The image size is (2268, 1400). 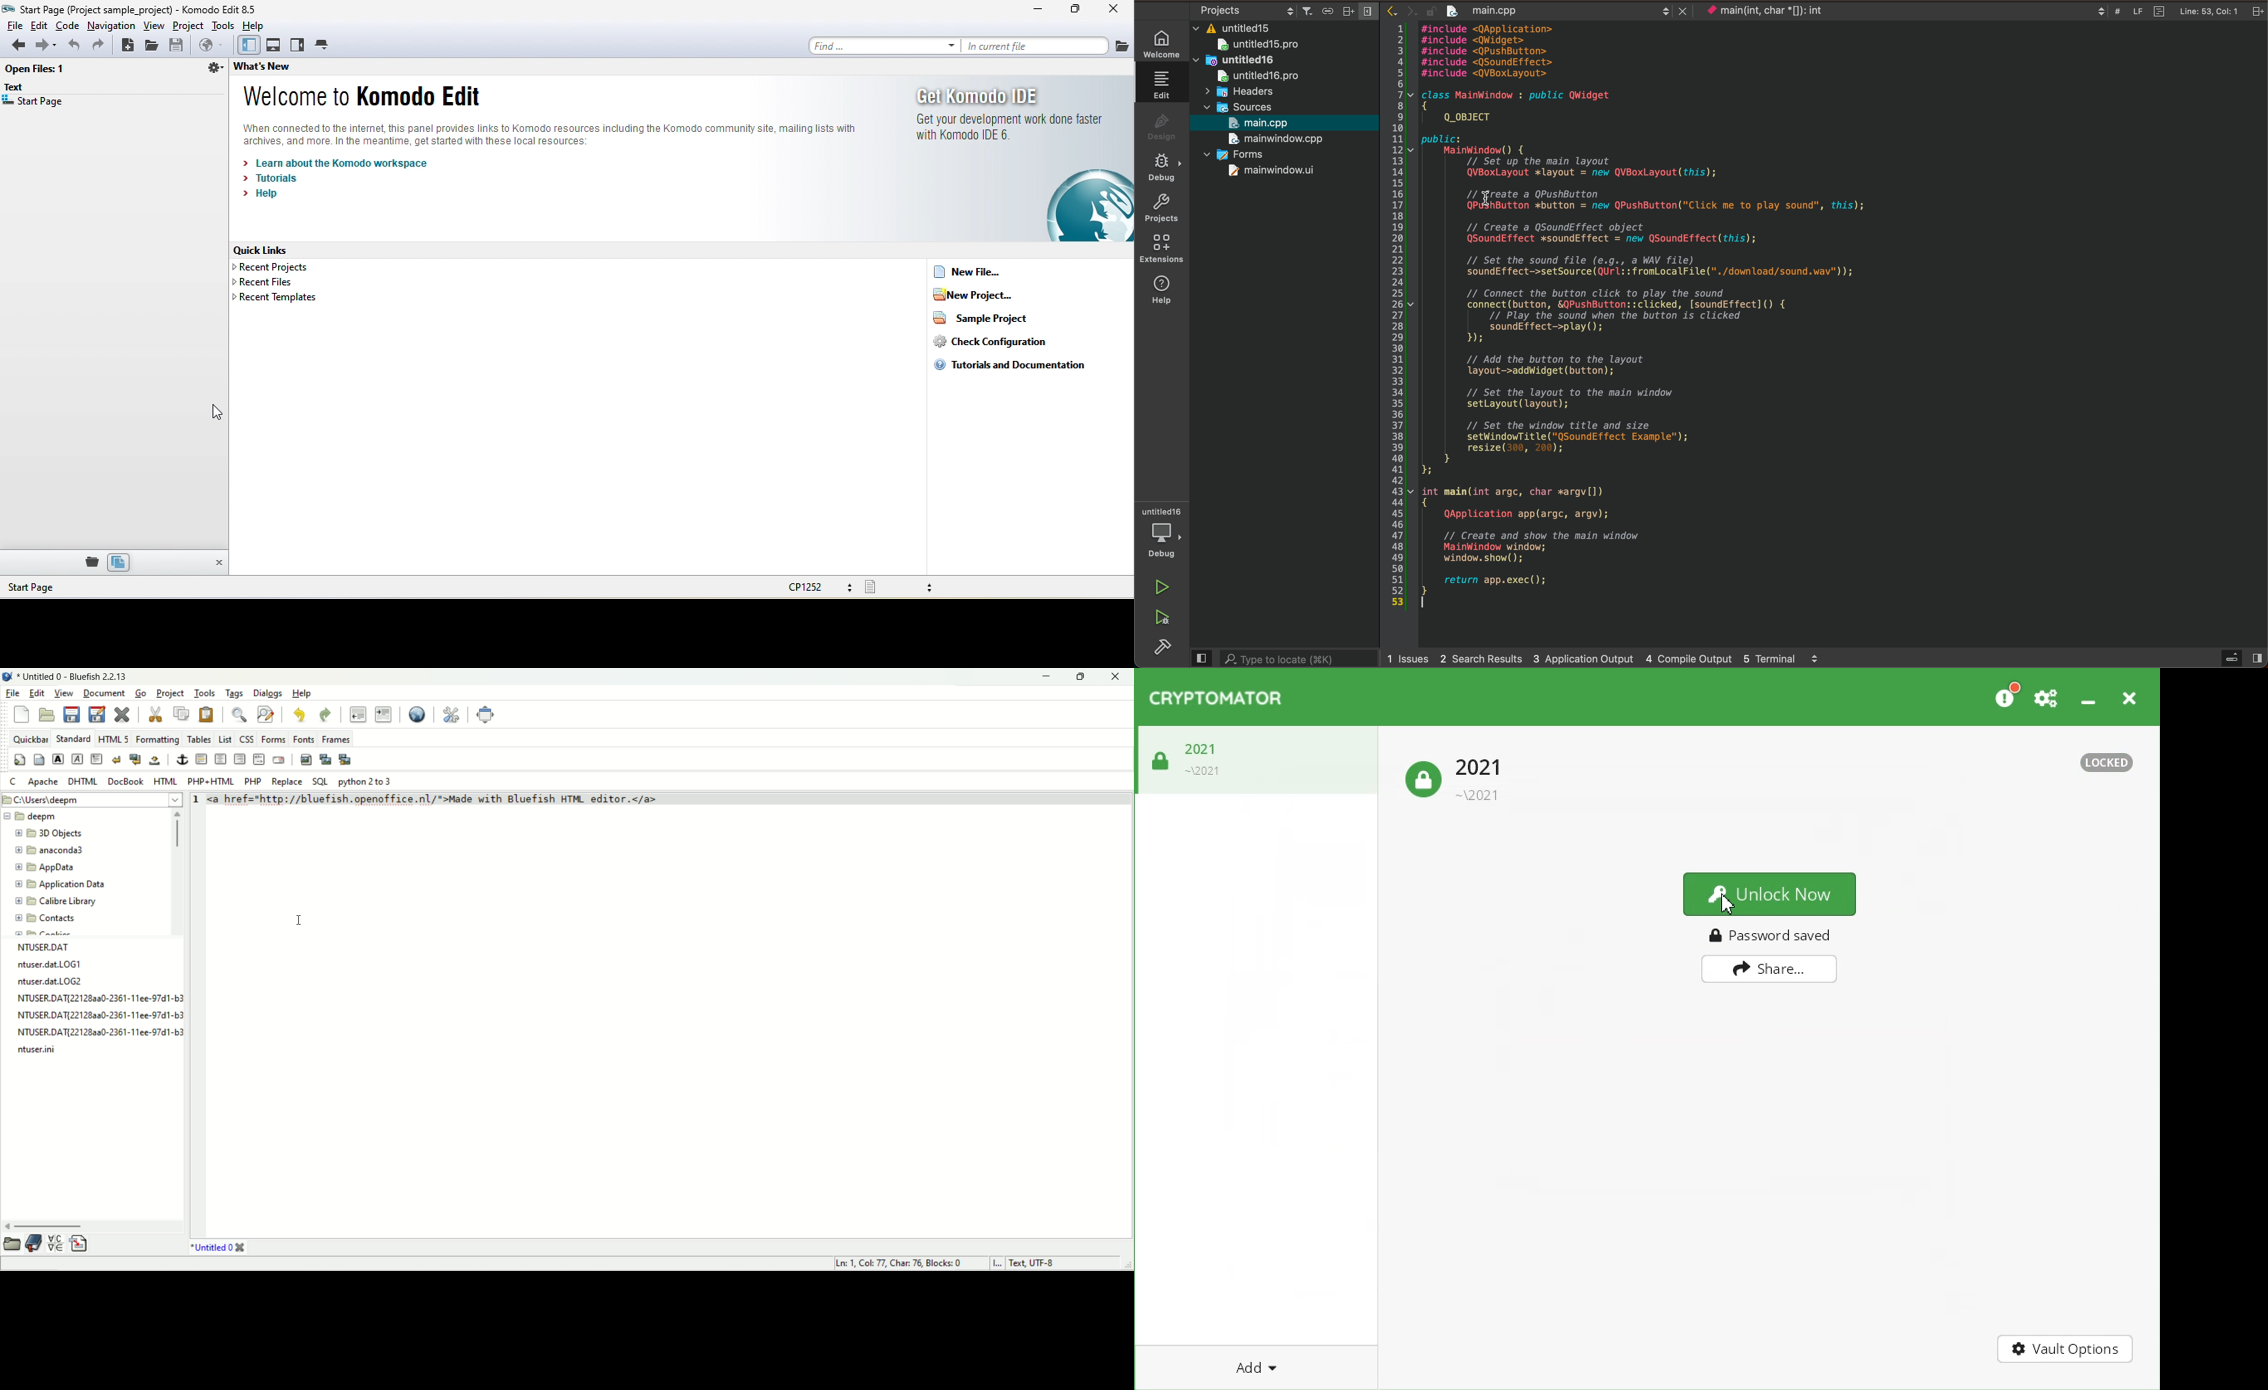 What do you see at coordinates (57, 759) in the screenshot?
I see `strong` at bounding box center [57, 759].